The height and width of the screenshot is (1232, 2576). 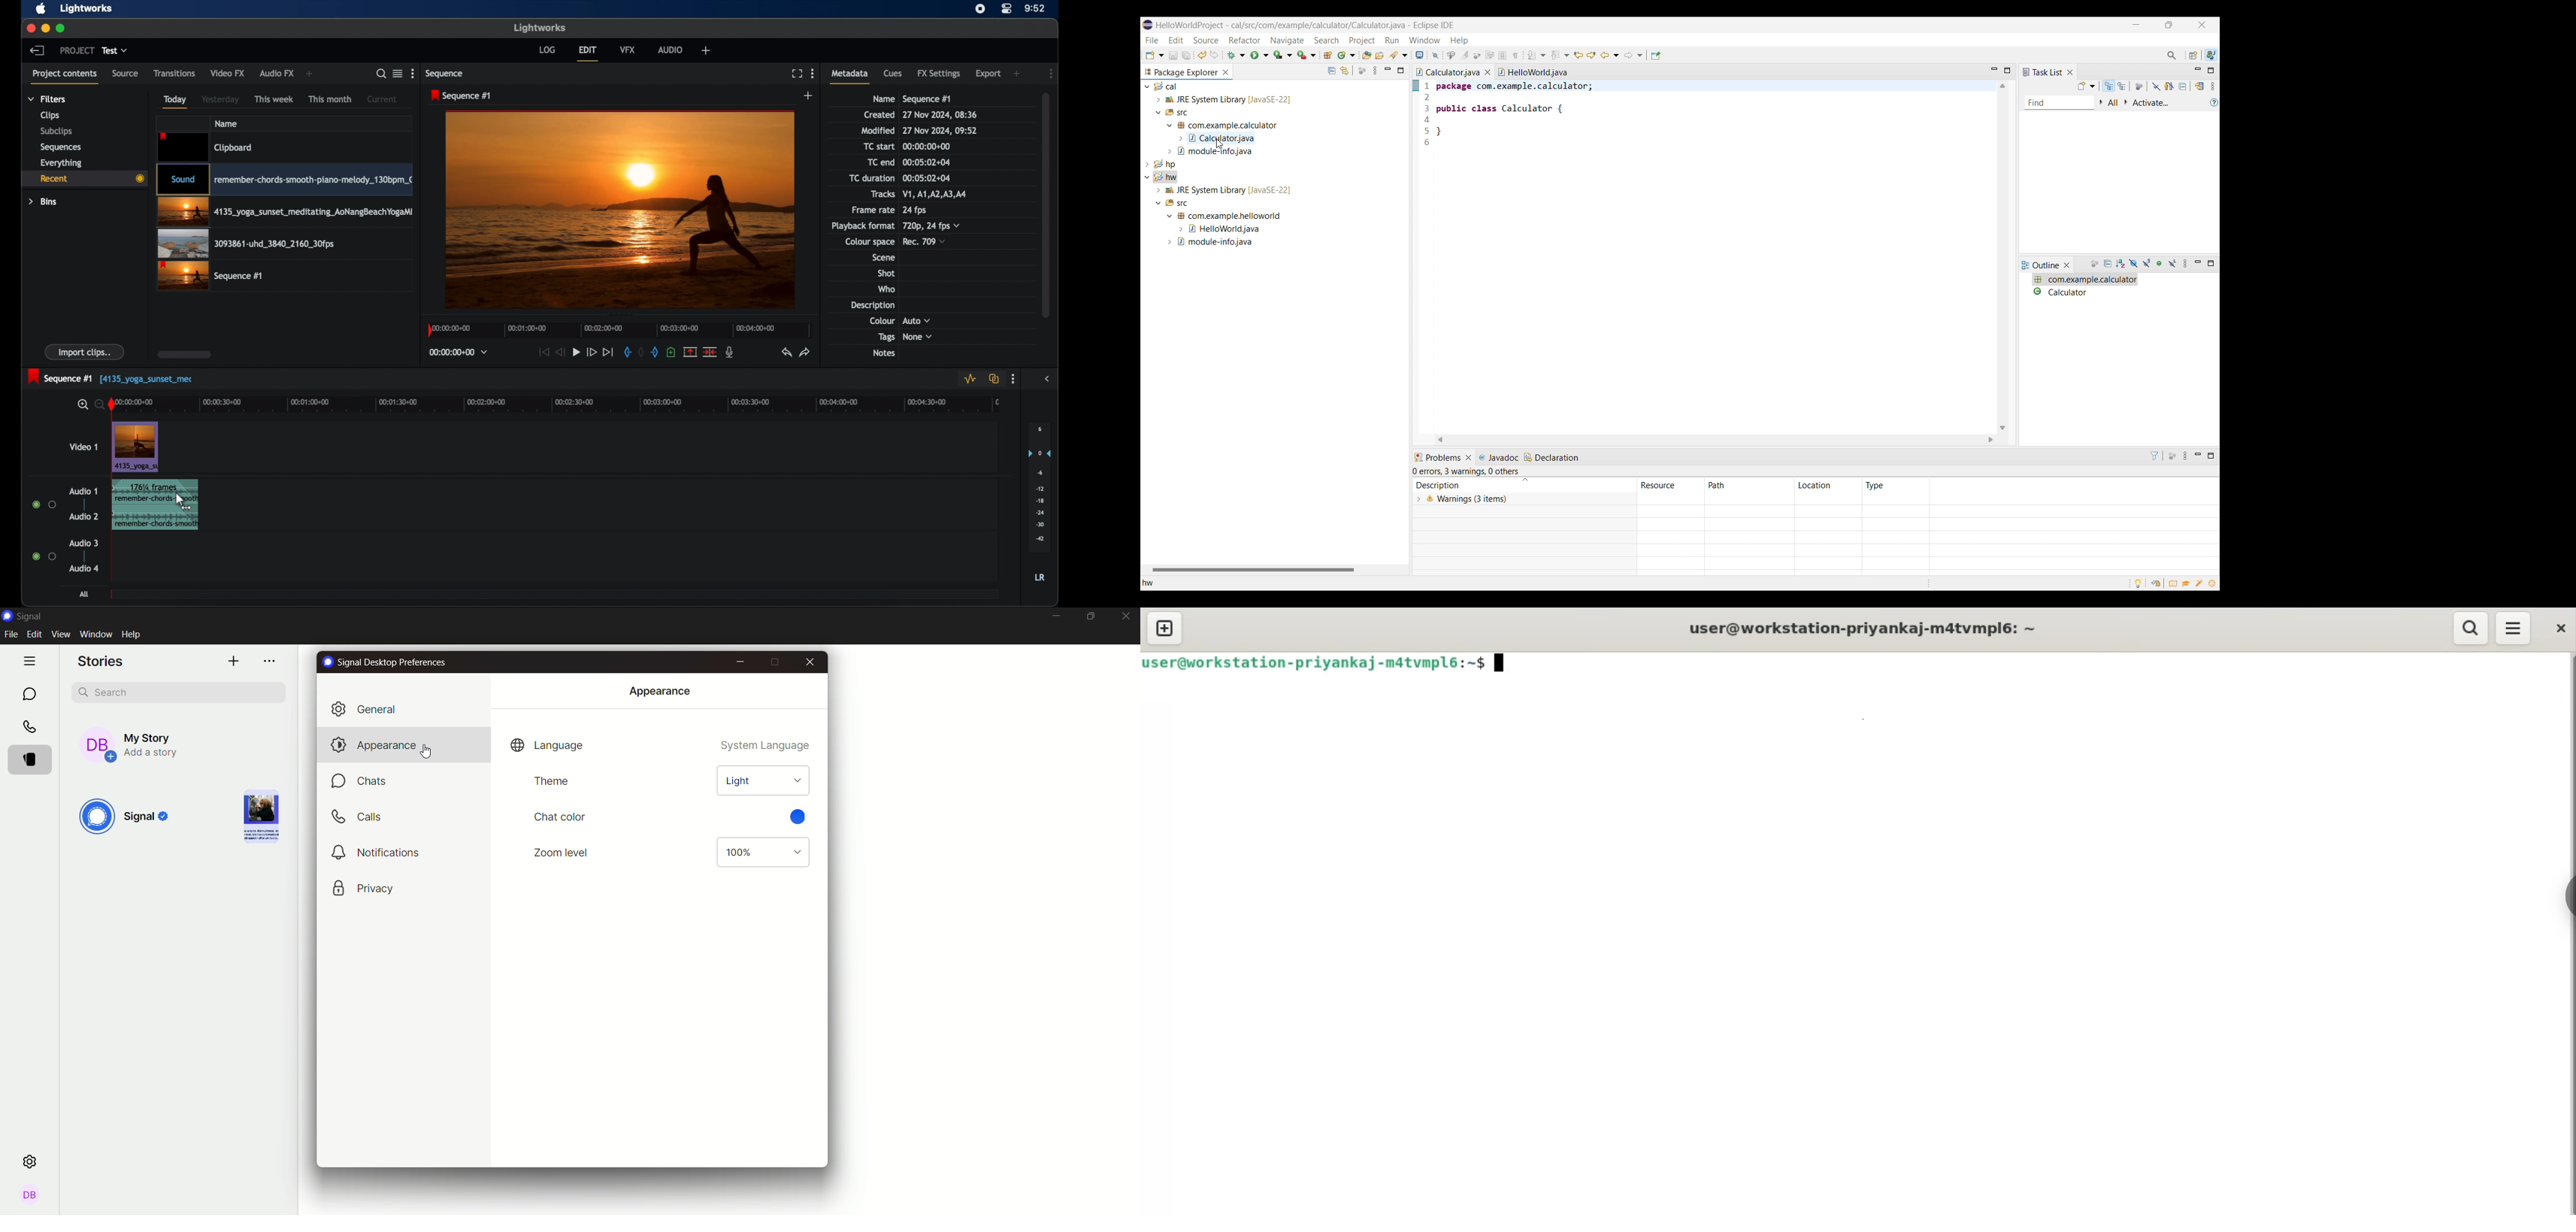 I want to click on description, so click(x=872, y=305).